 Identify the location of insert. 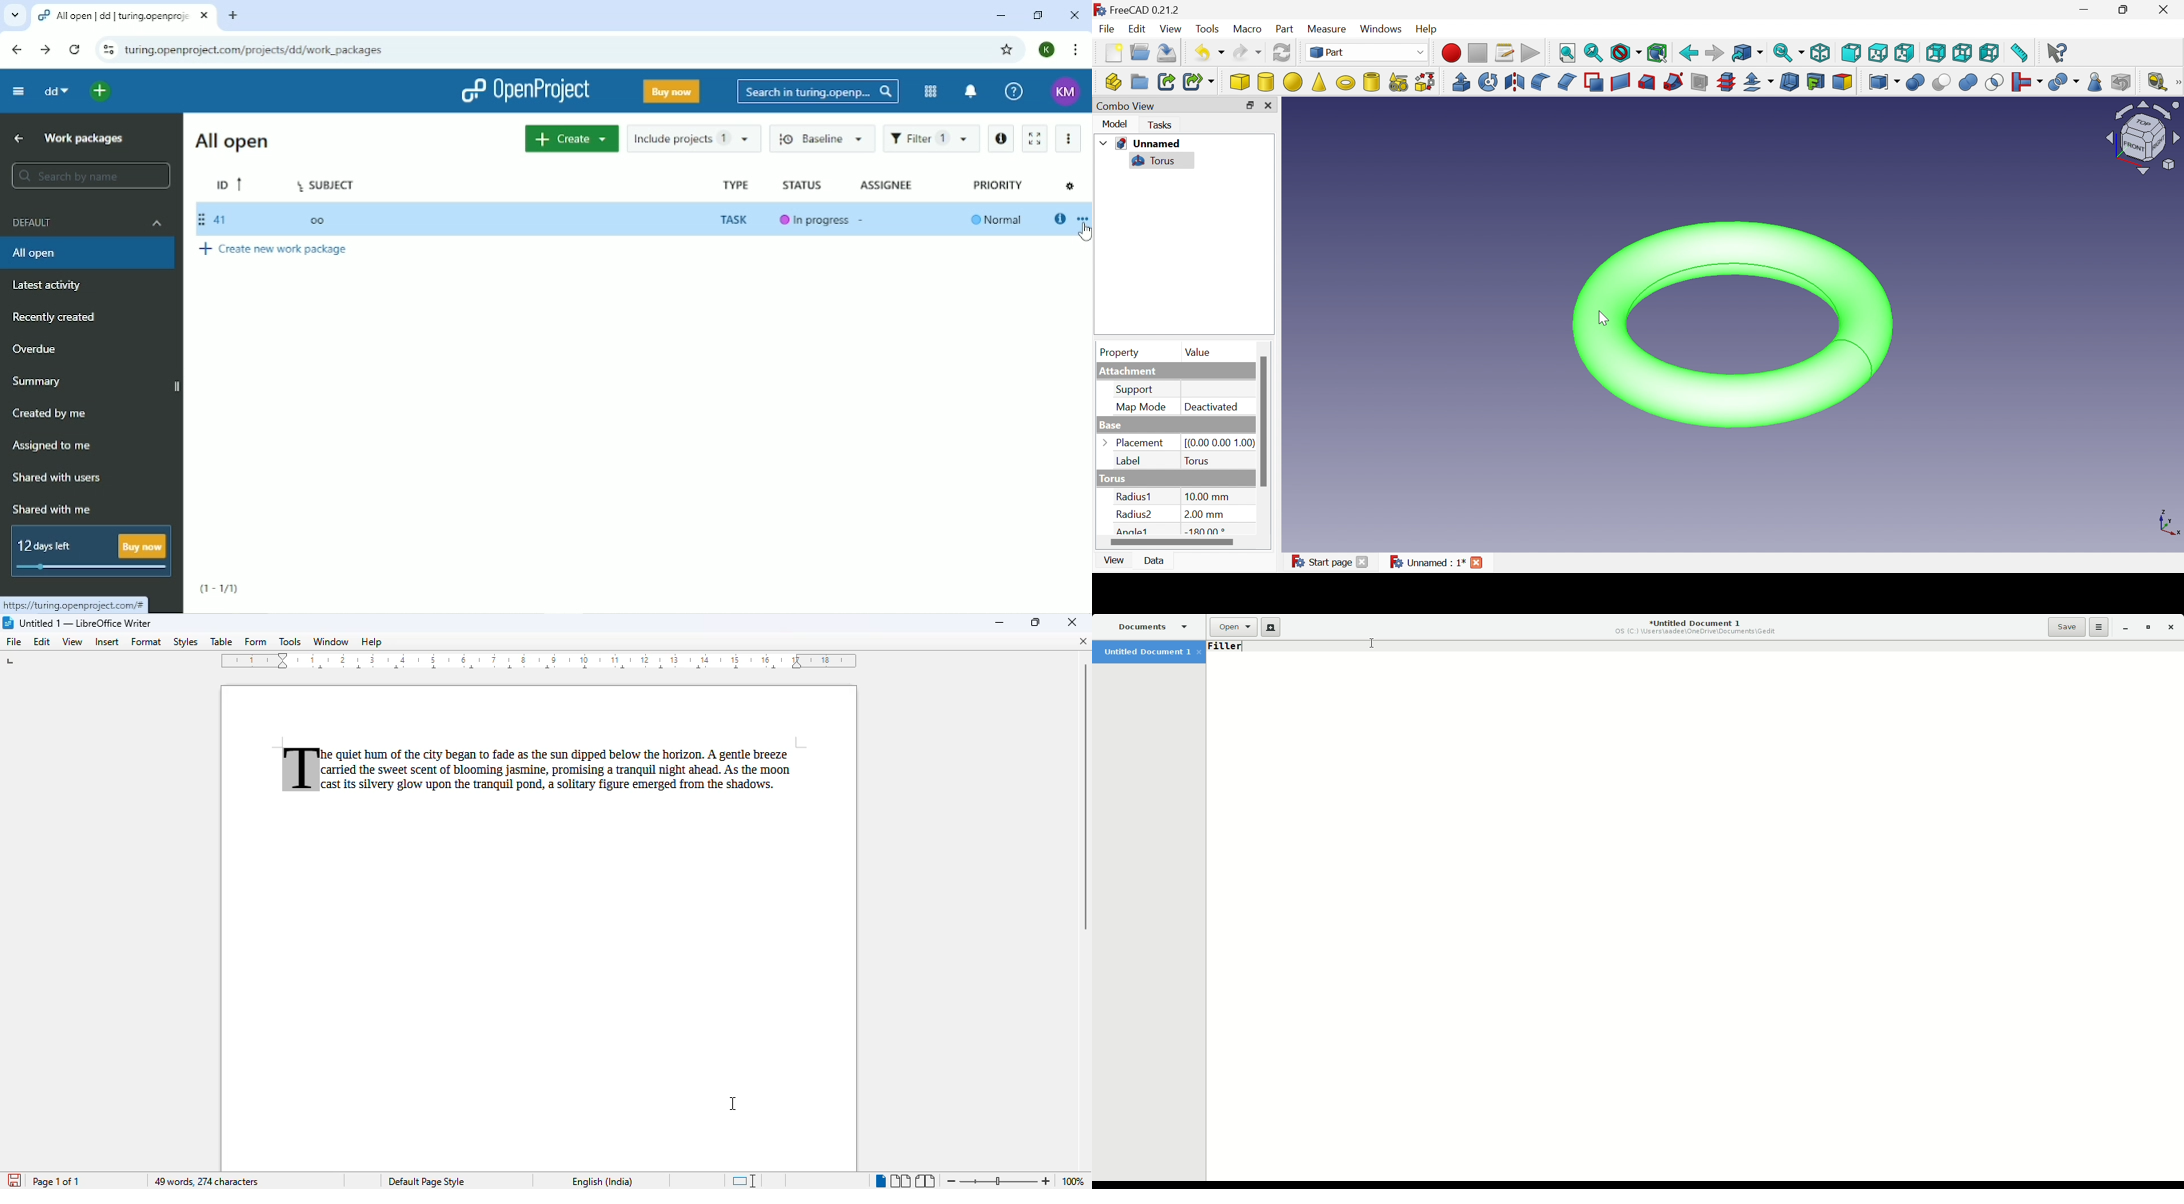
(107, 642).